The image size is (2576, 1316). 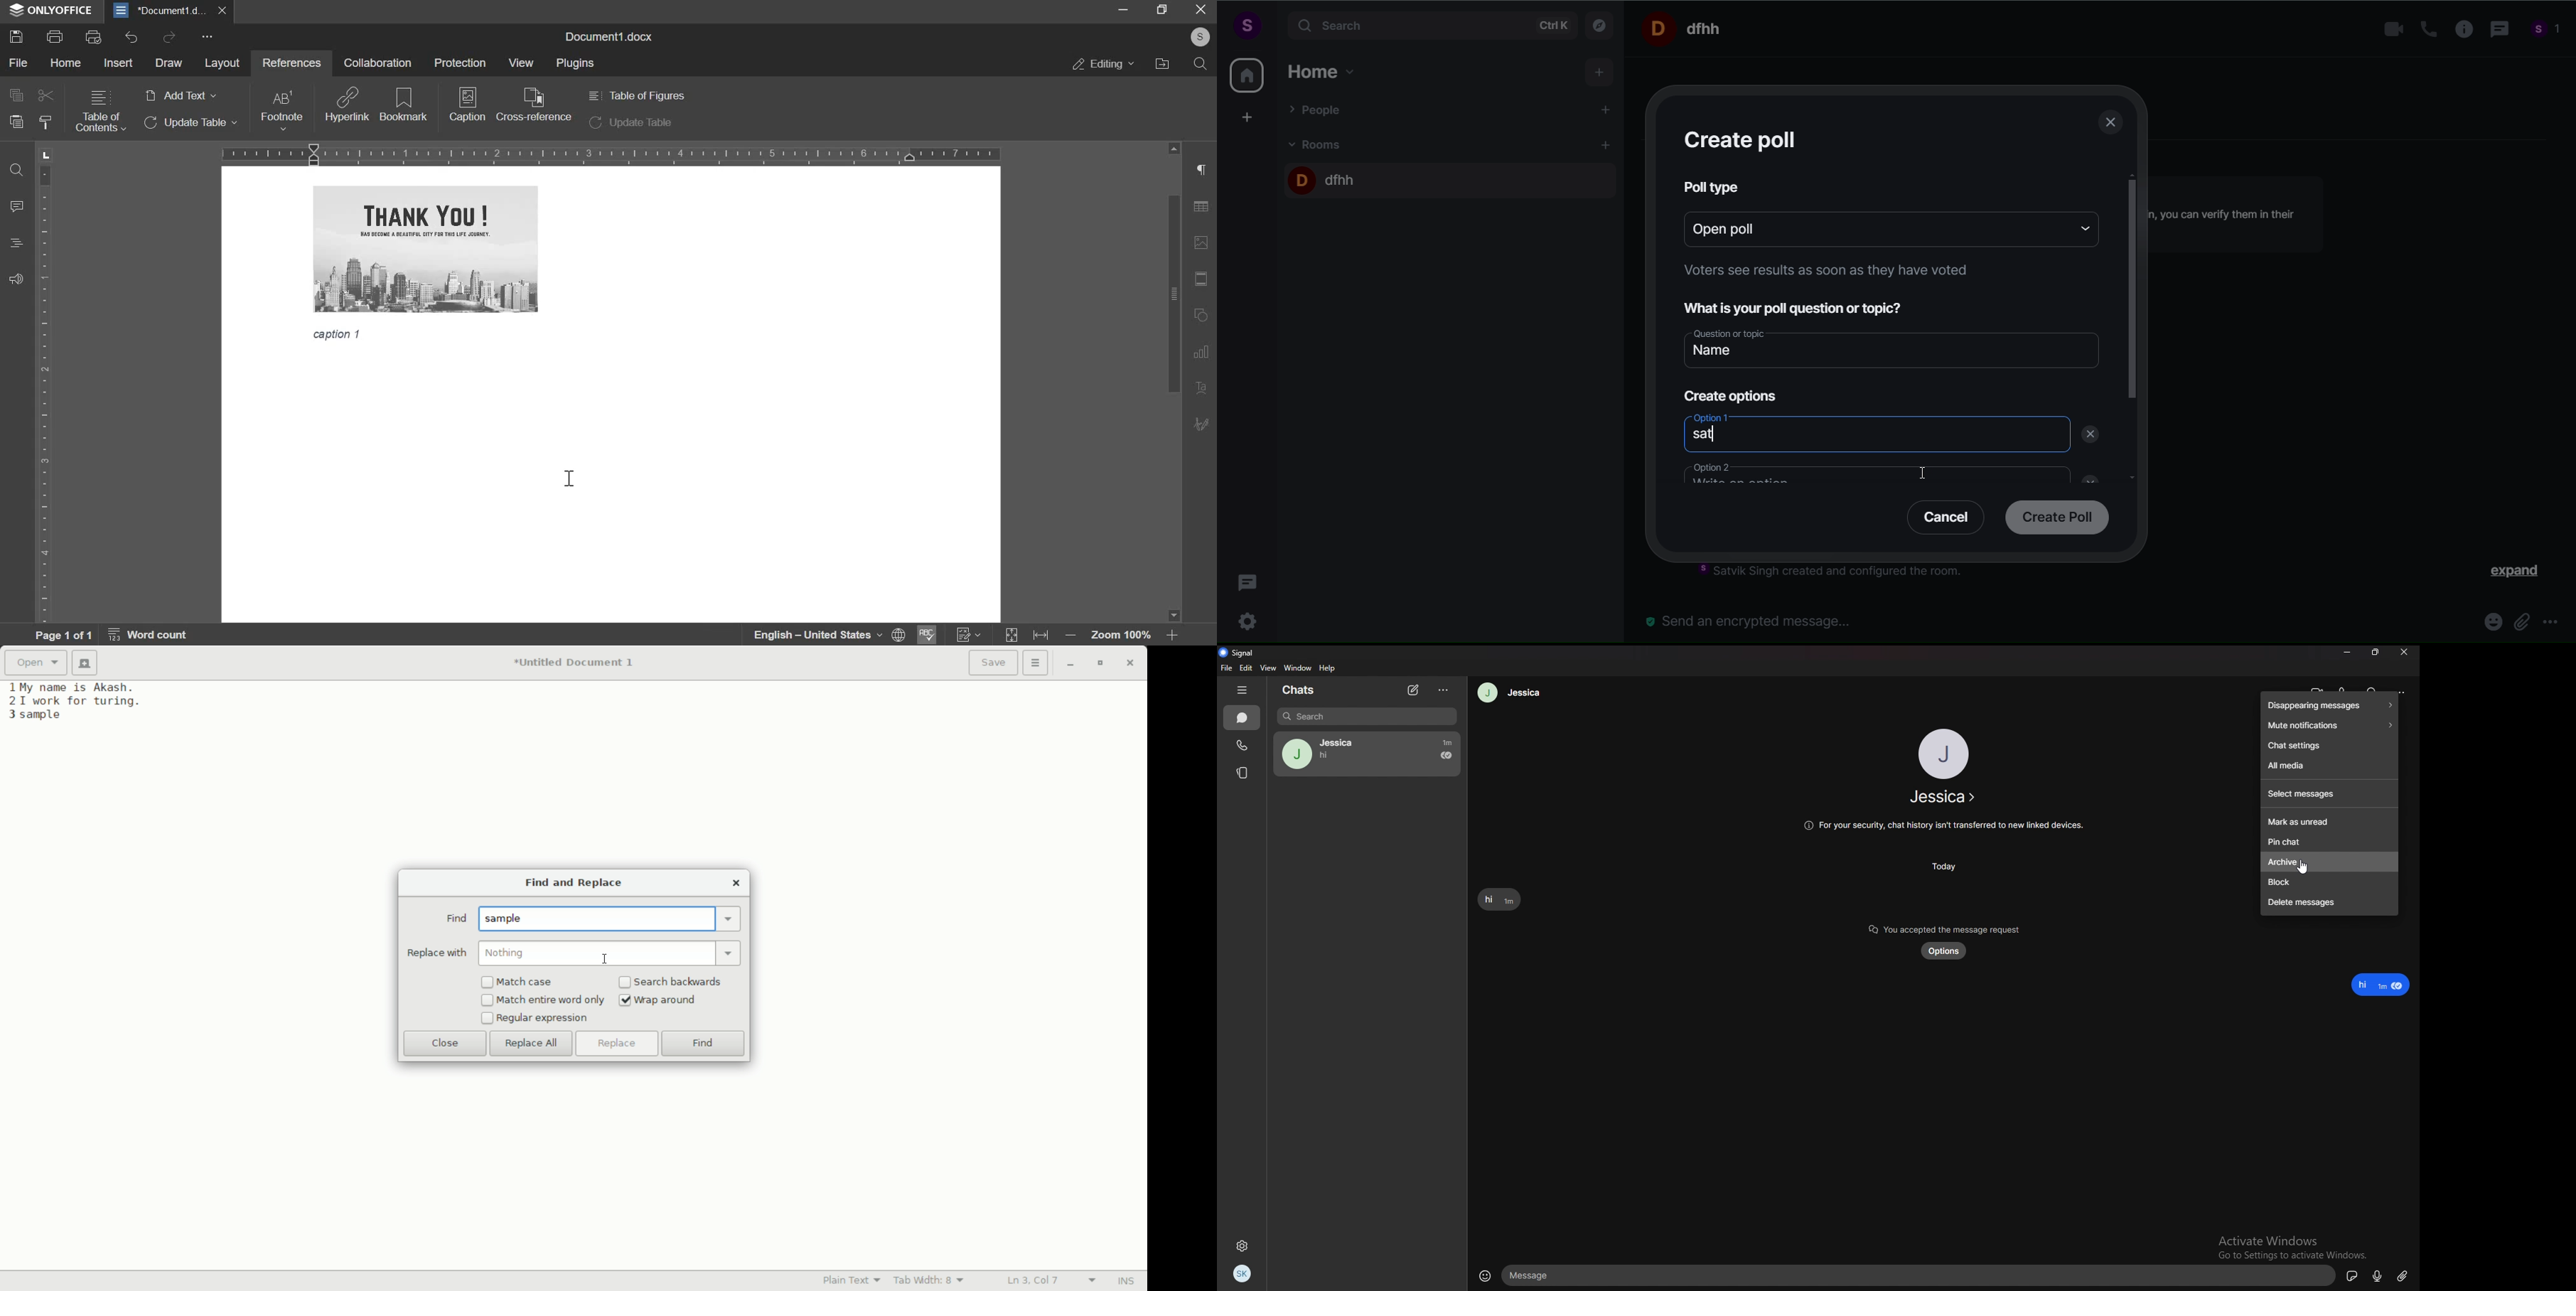 What do you see at coordinates (2521, 621) in the screenshot?
I see `attachment` at bounding box center [2521, 621].